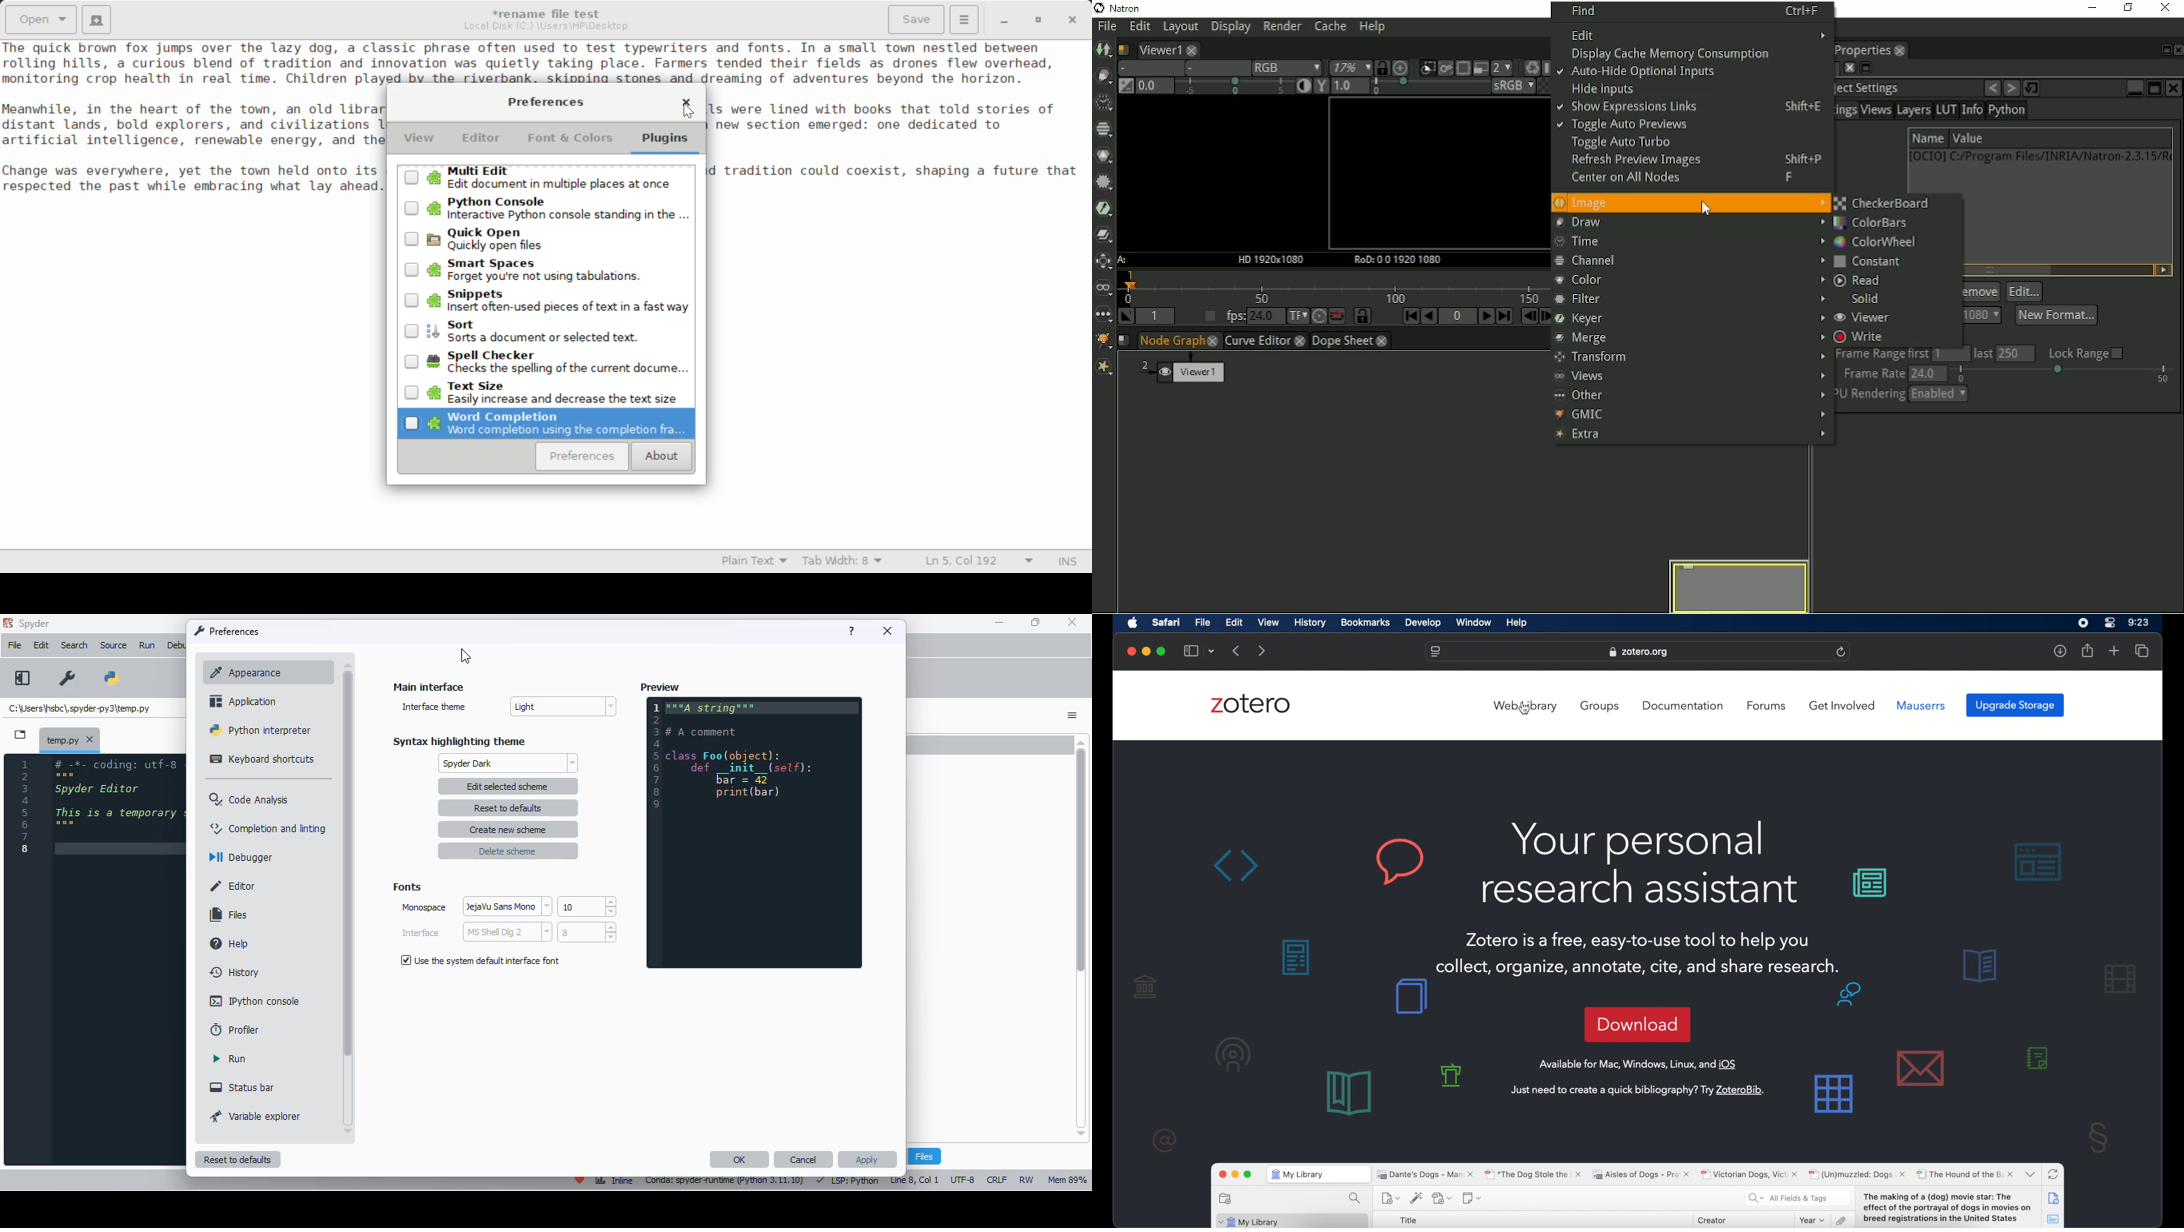  Describe the element at coordinates (1870, 262) in the screenshot. I see `Constant` at that location.